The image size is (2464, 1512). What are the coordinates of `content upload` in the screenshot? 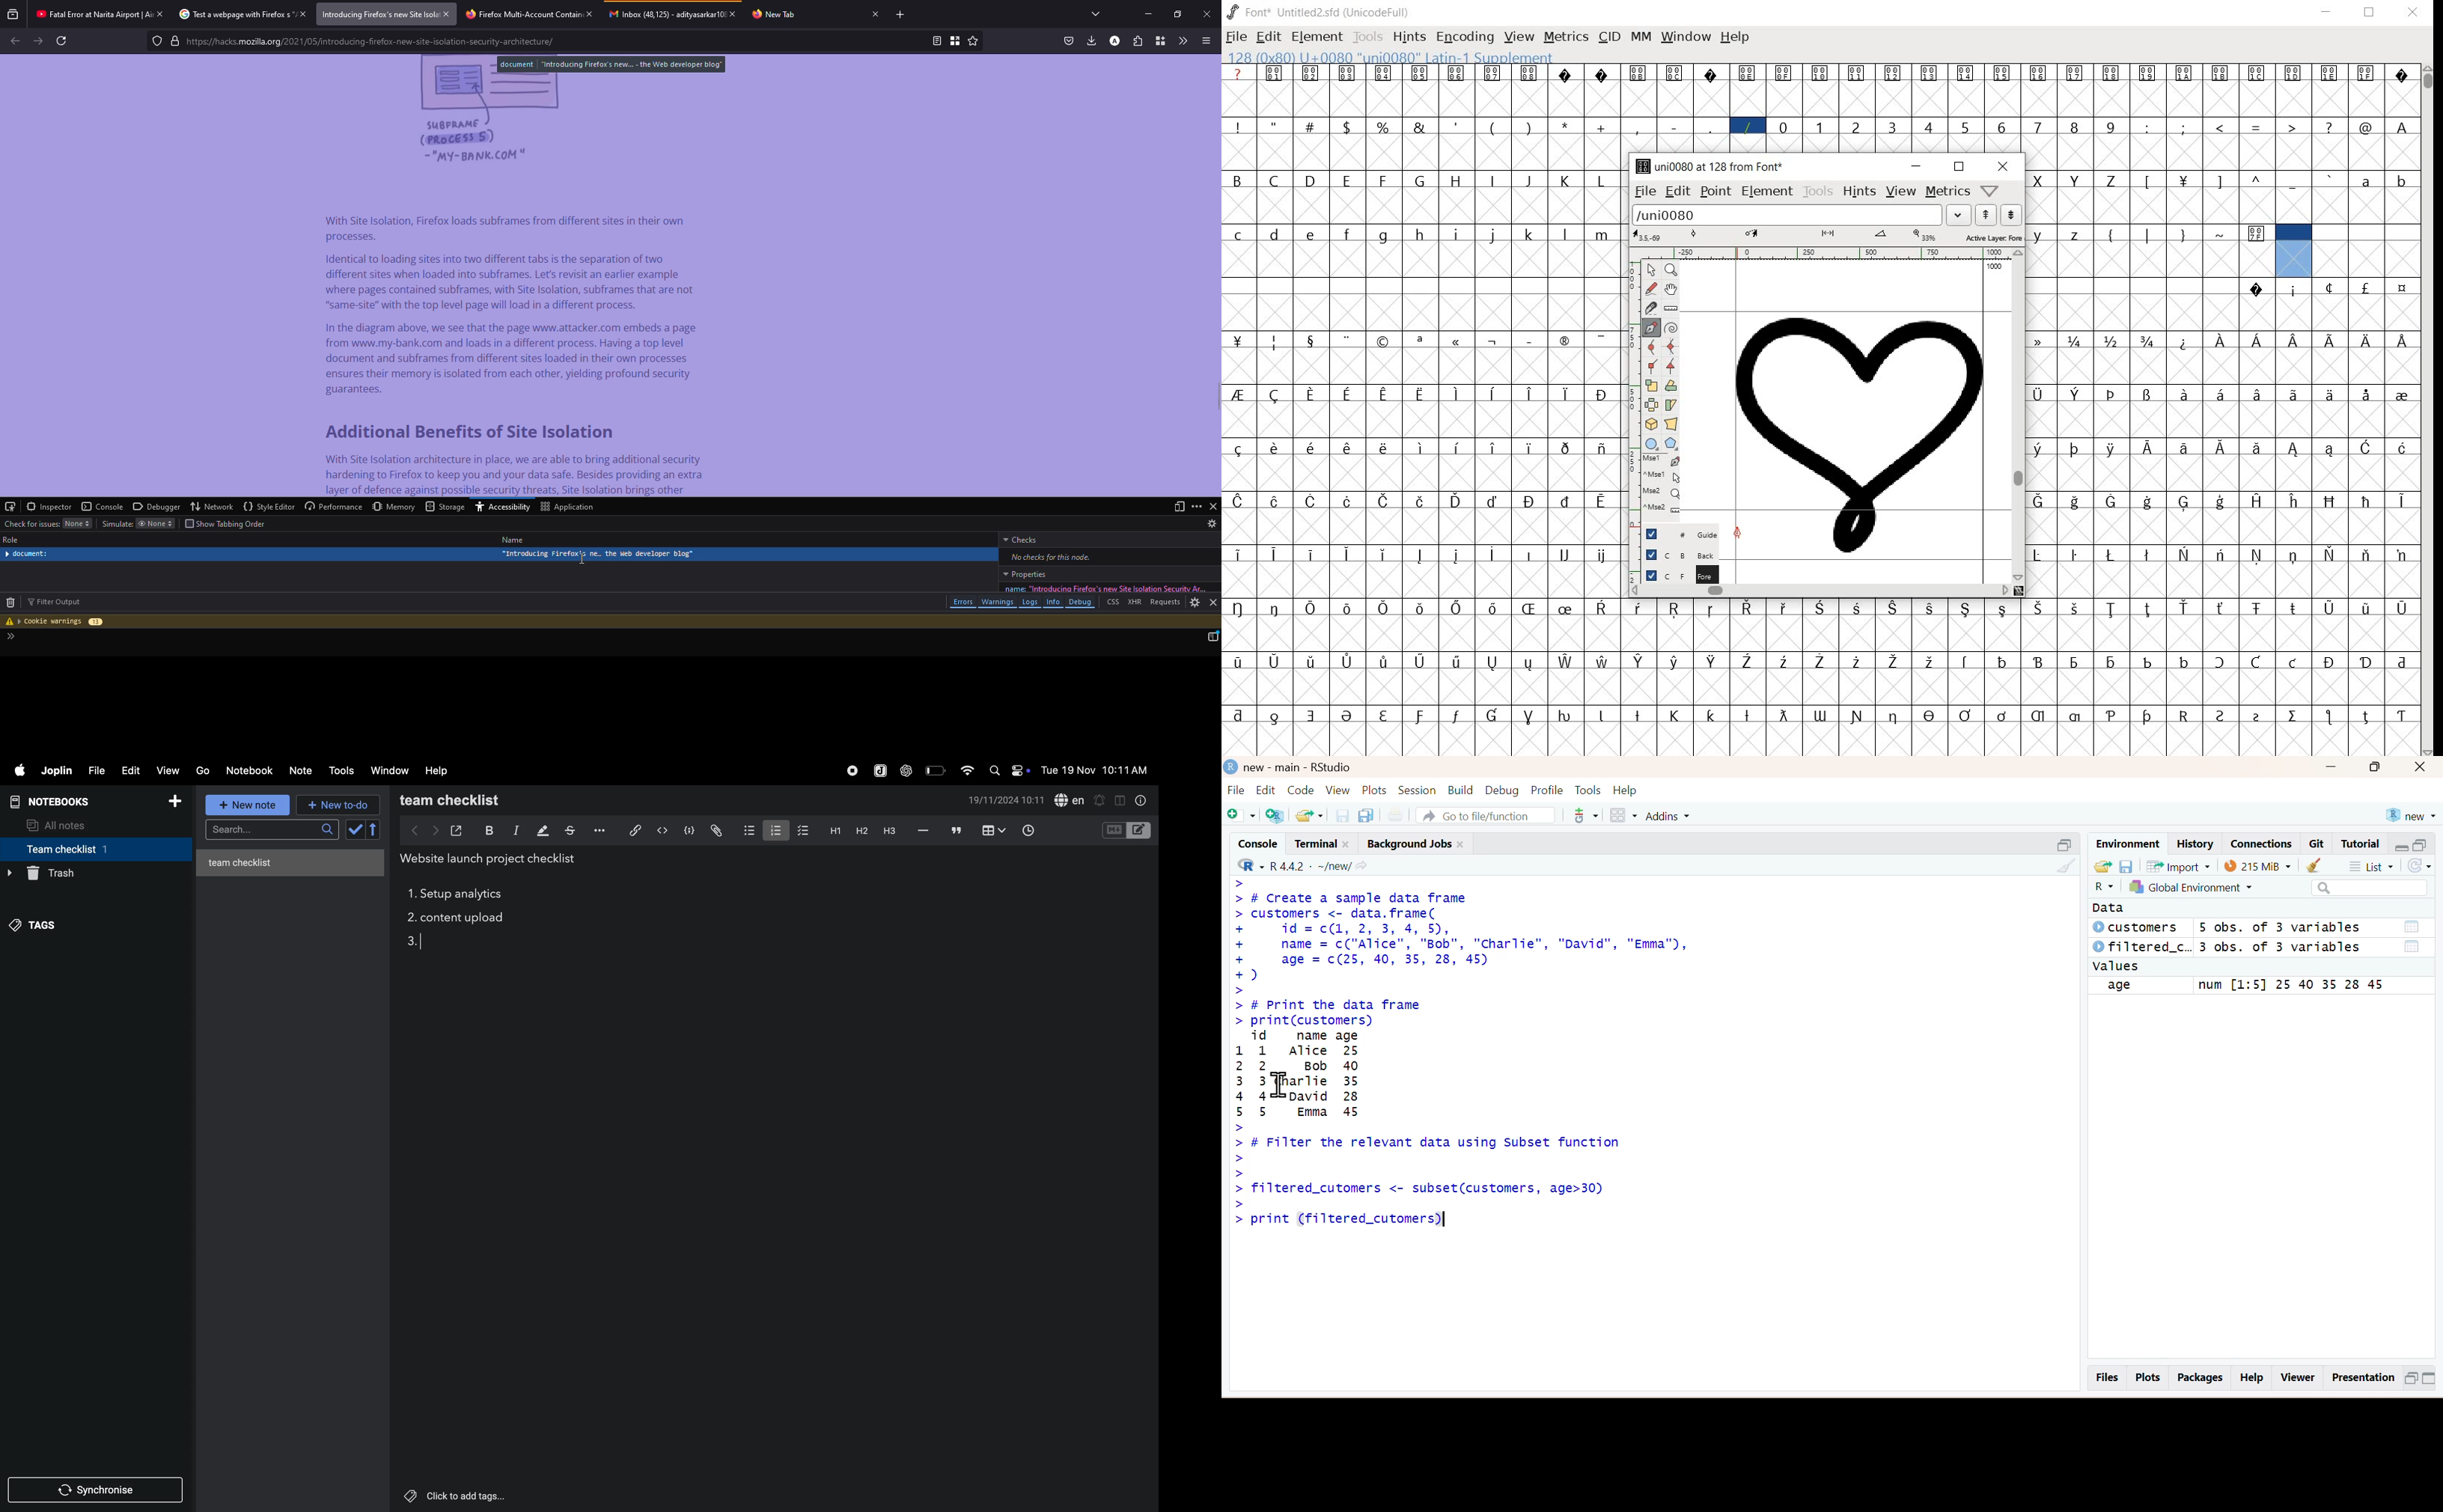 It's located at (465, 919).